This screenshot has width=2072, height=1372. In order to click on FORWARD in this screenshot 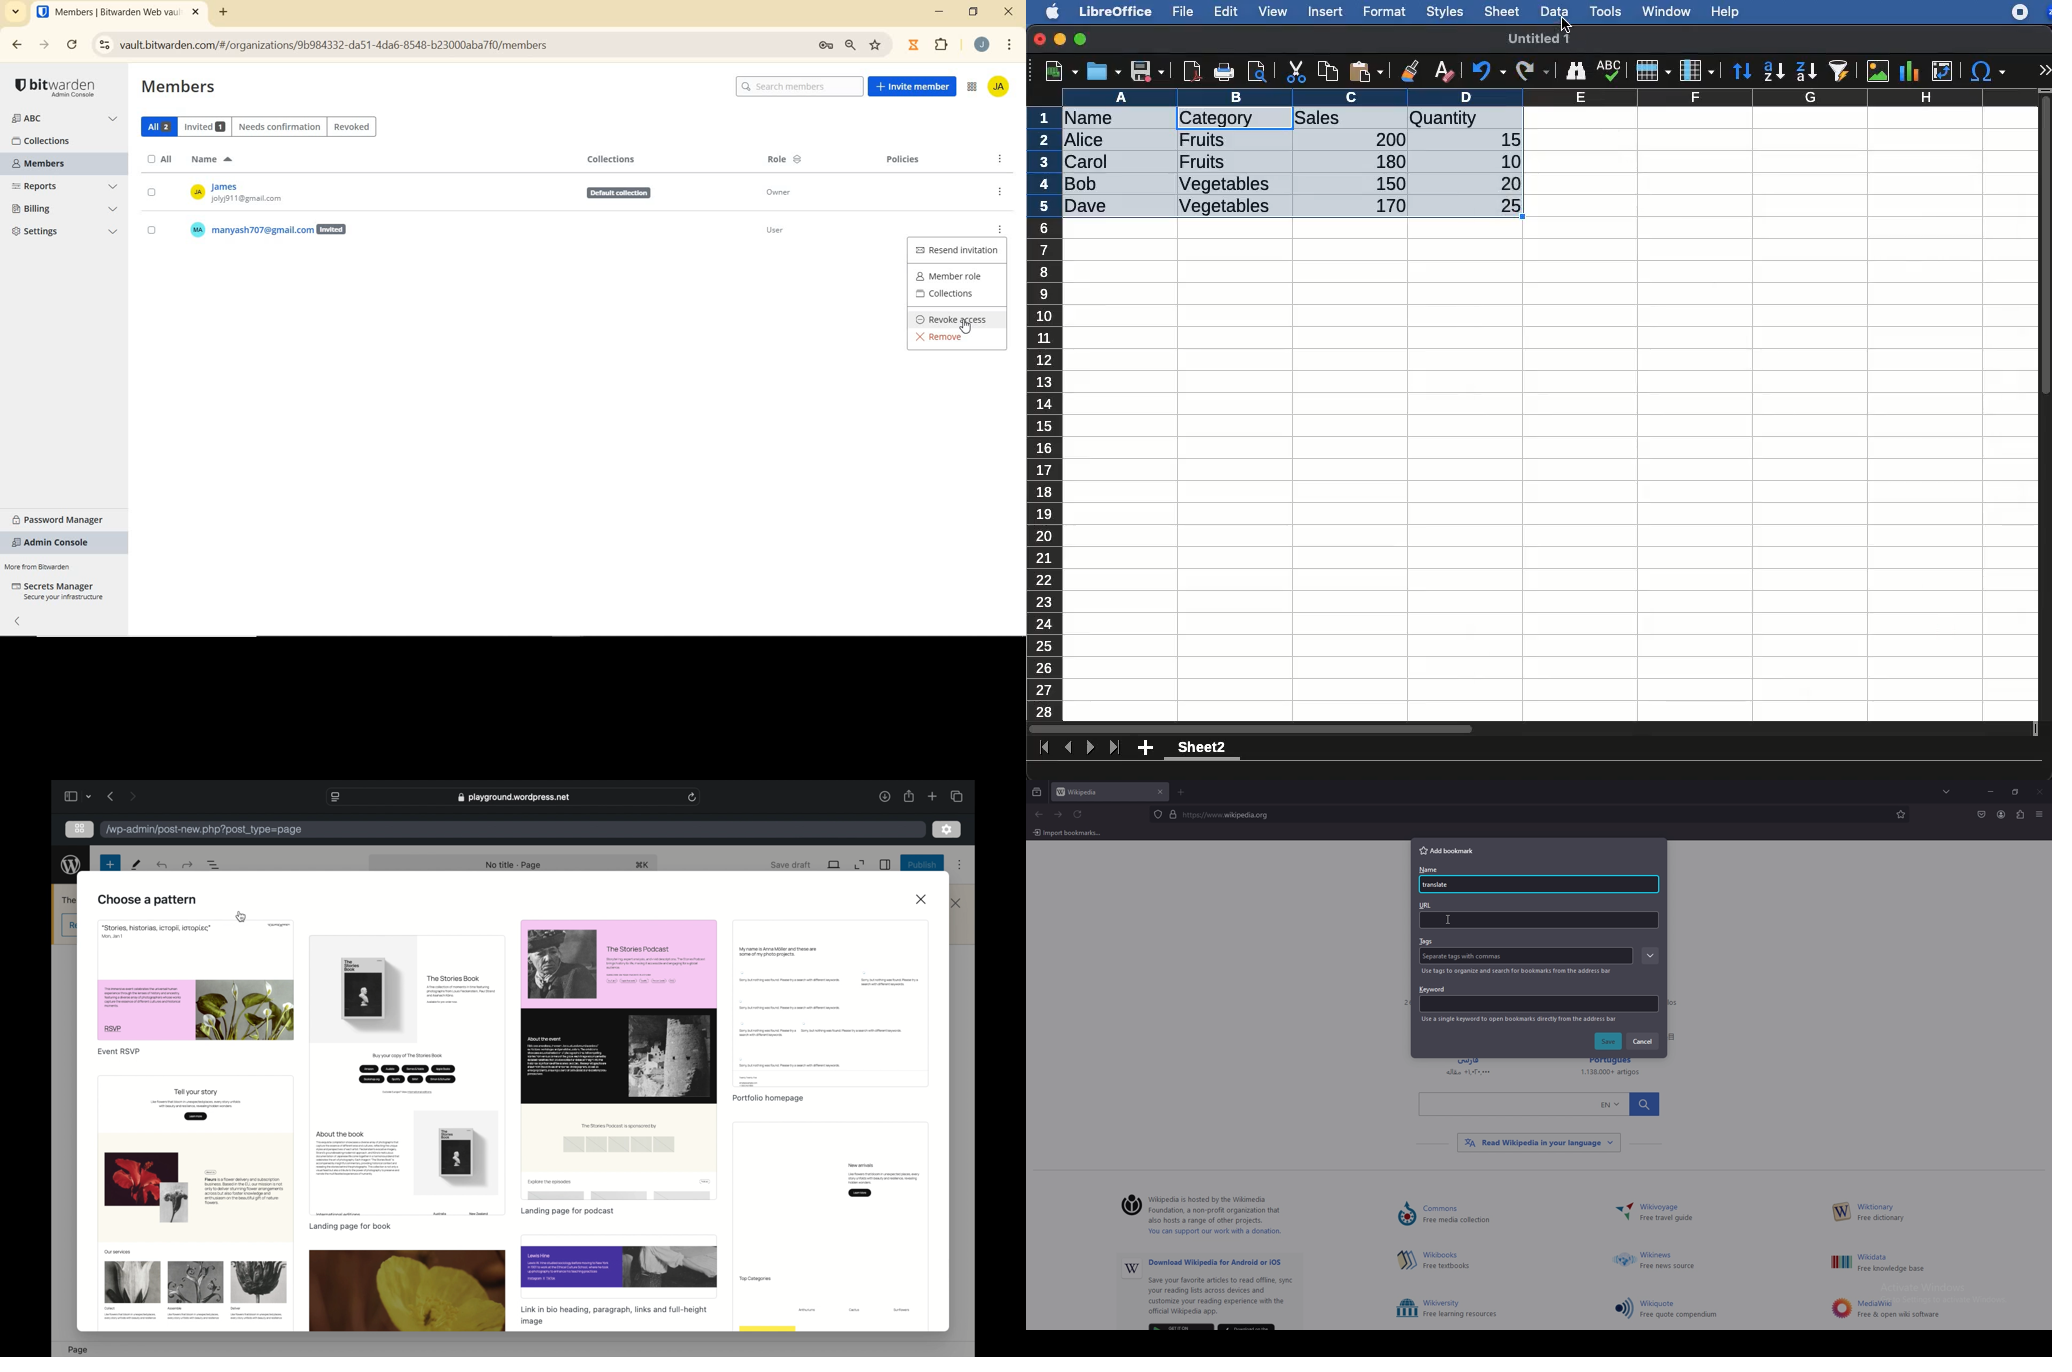, I will do `click(42, 45)`.